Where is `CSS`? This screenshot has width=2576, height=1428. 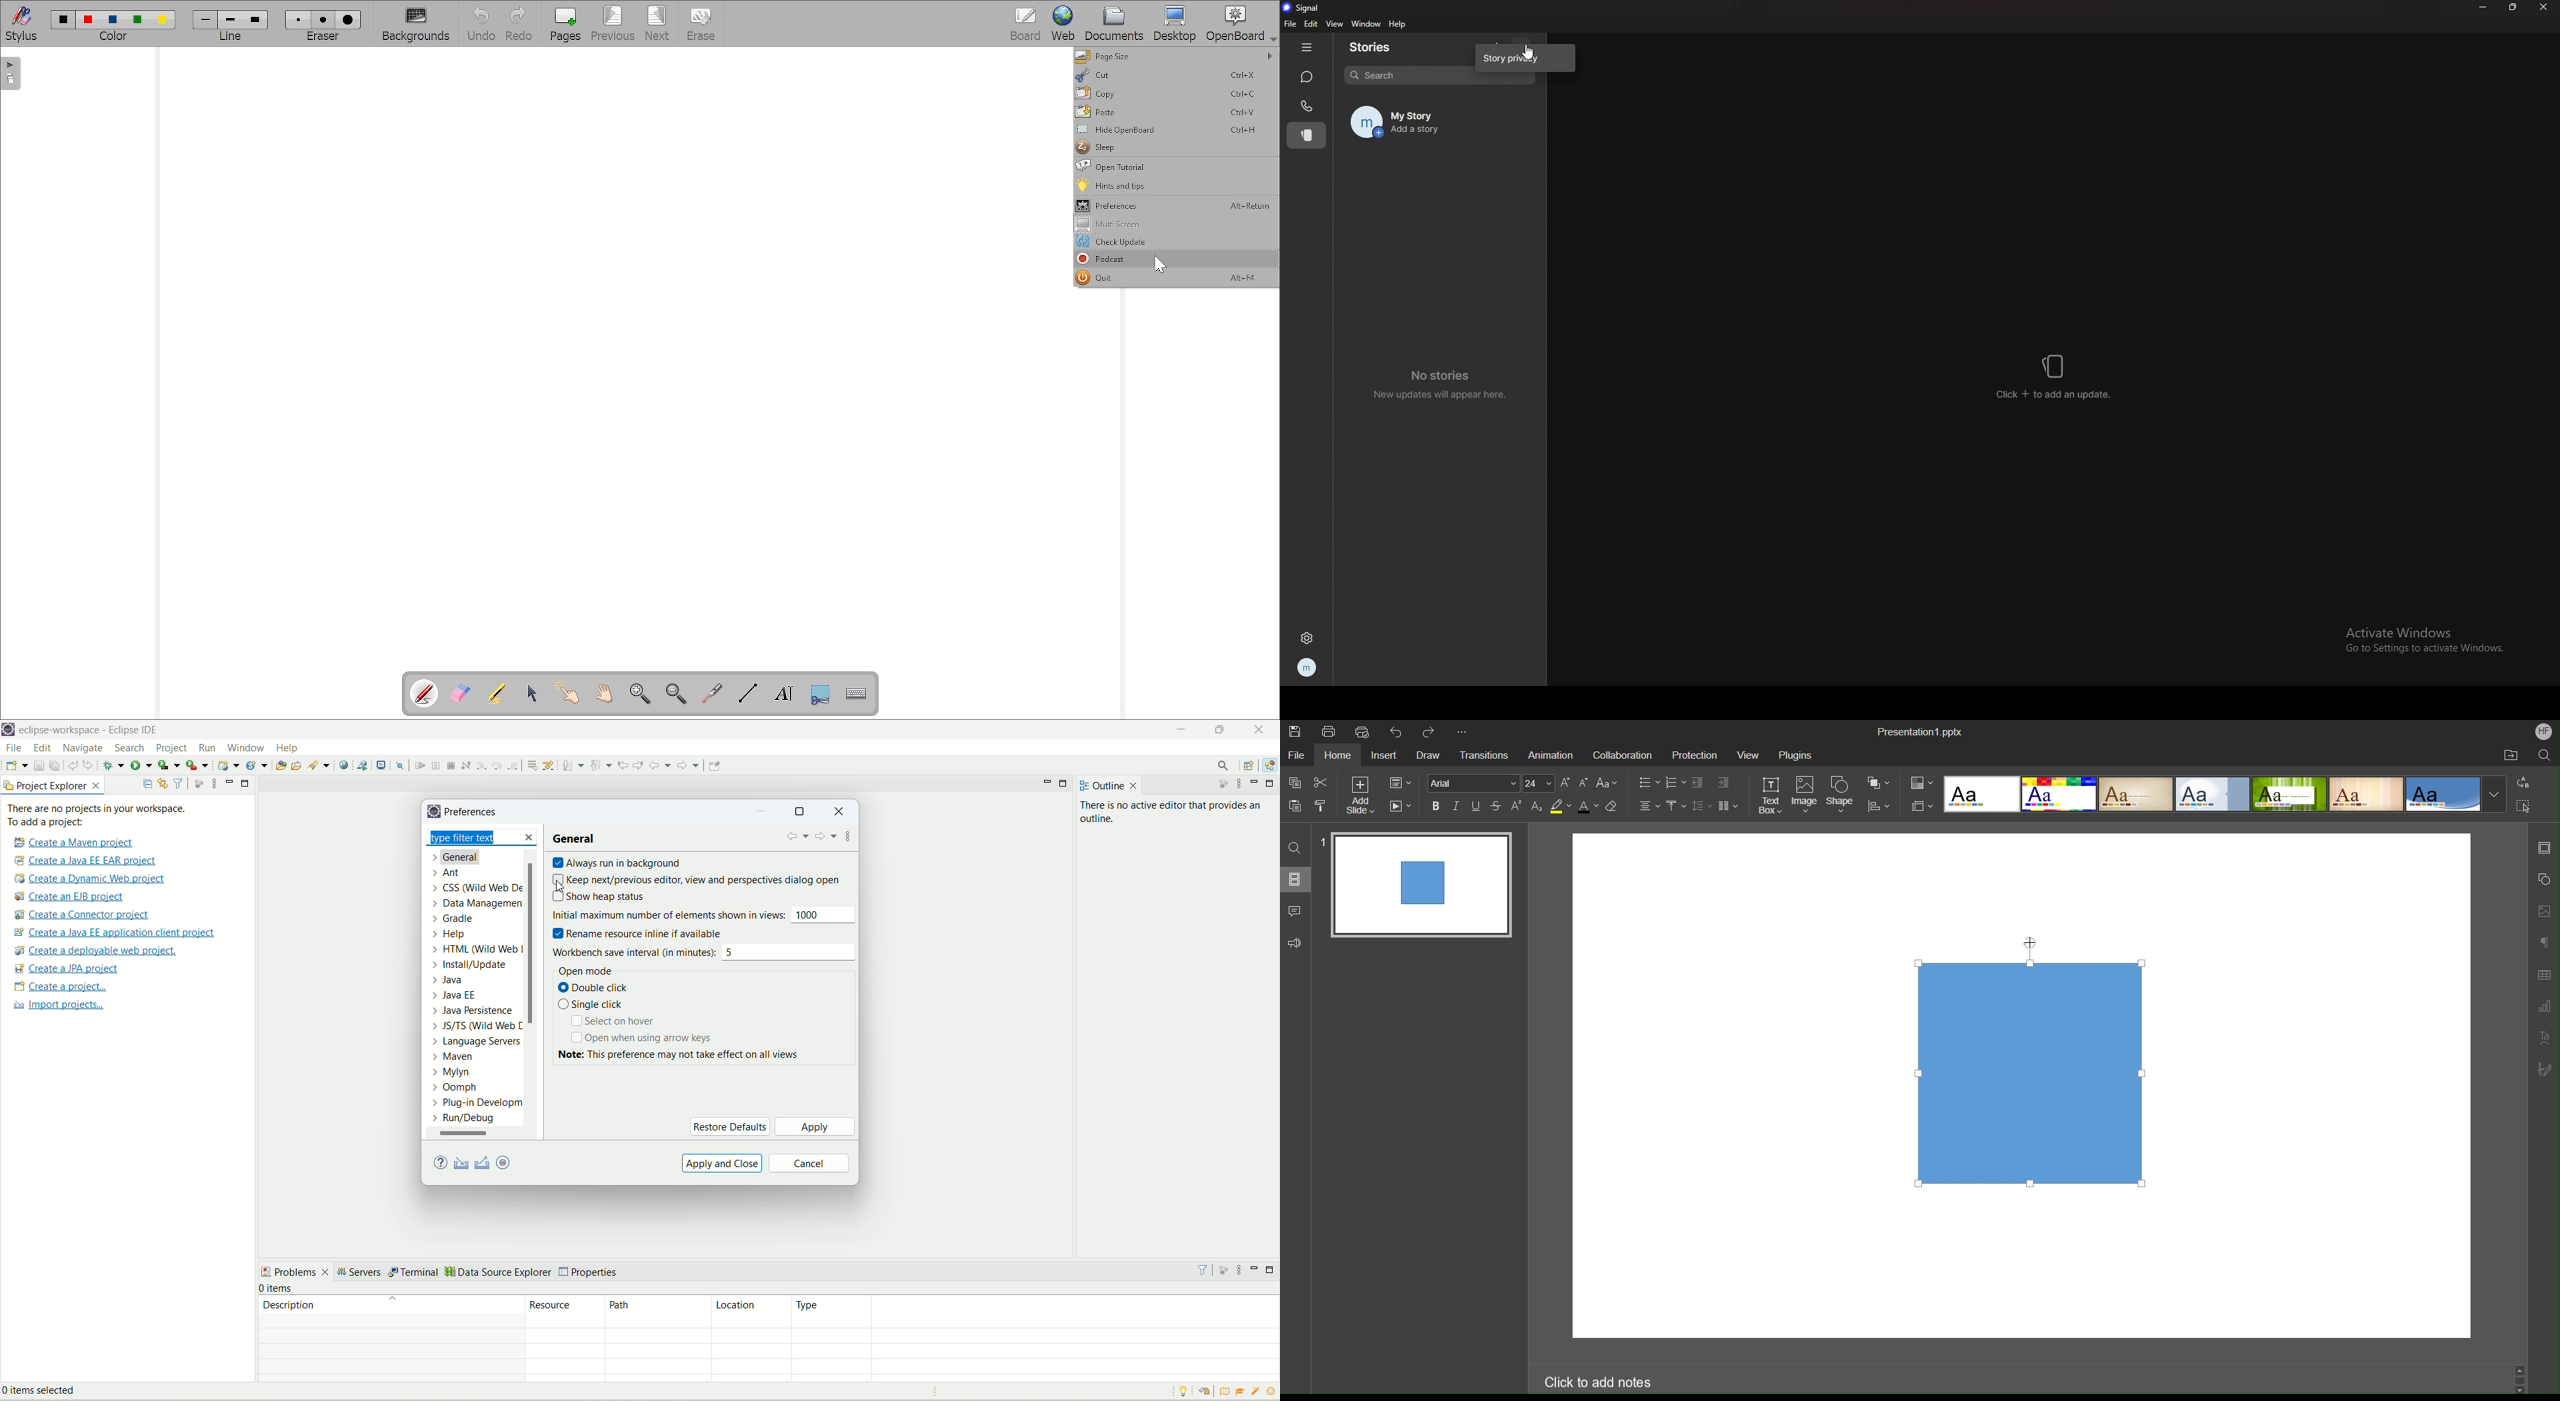
CSS is located at coordinates (475, 890).